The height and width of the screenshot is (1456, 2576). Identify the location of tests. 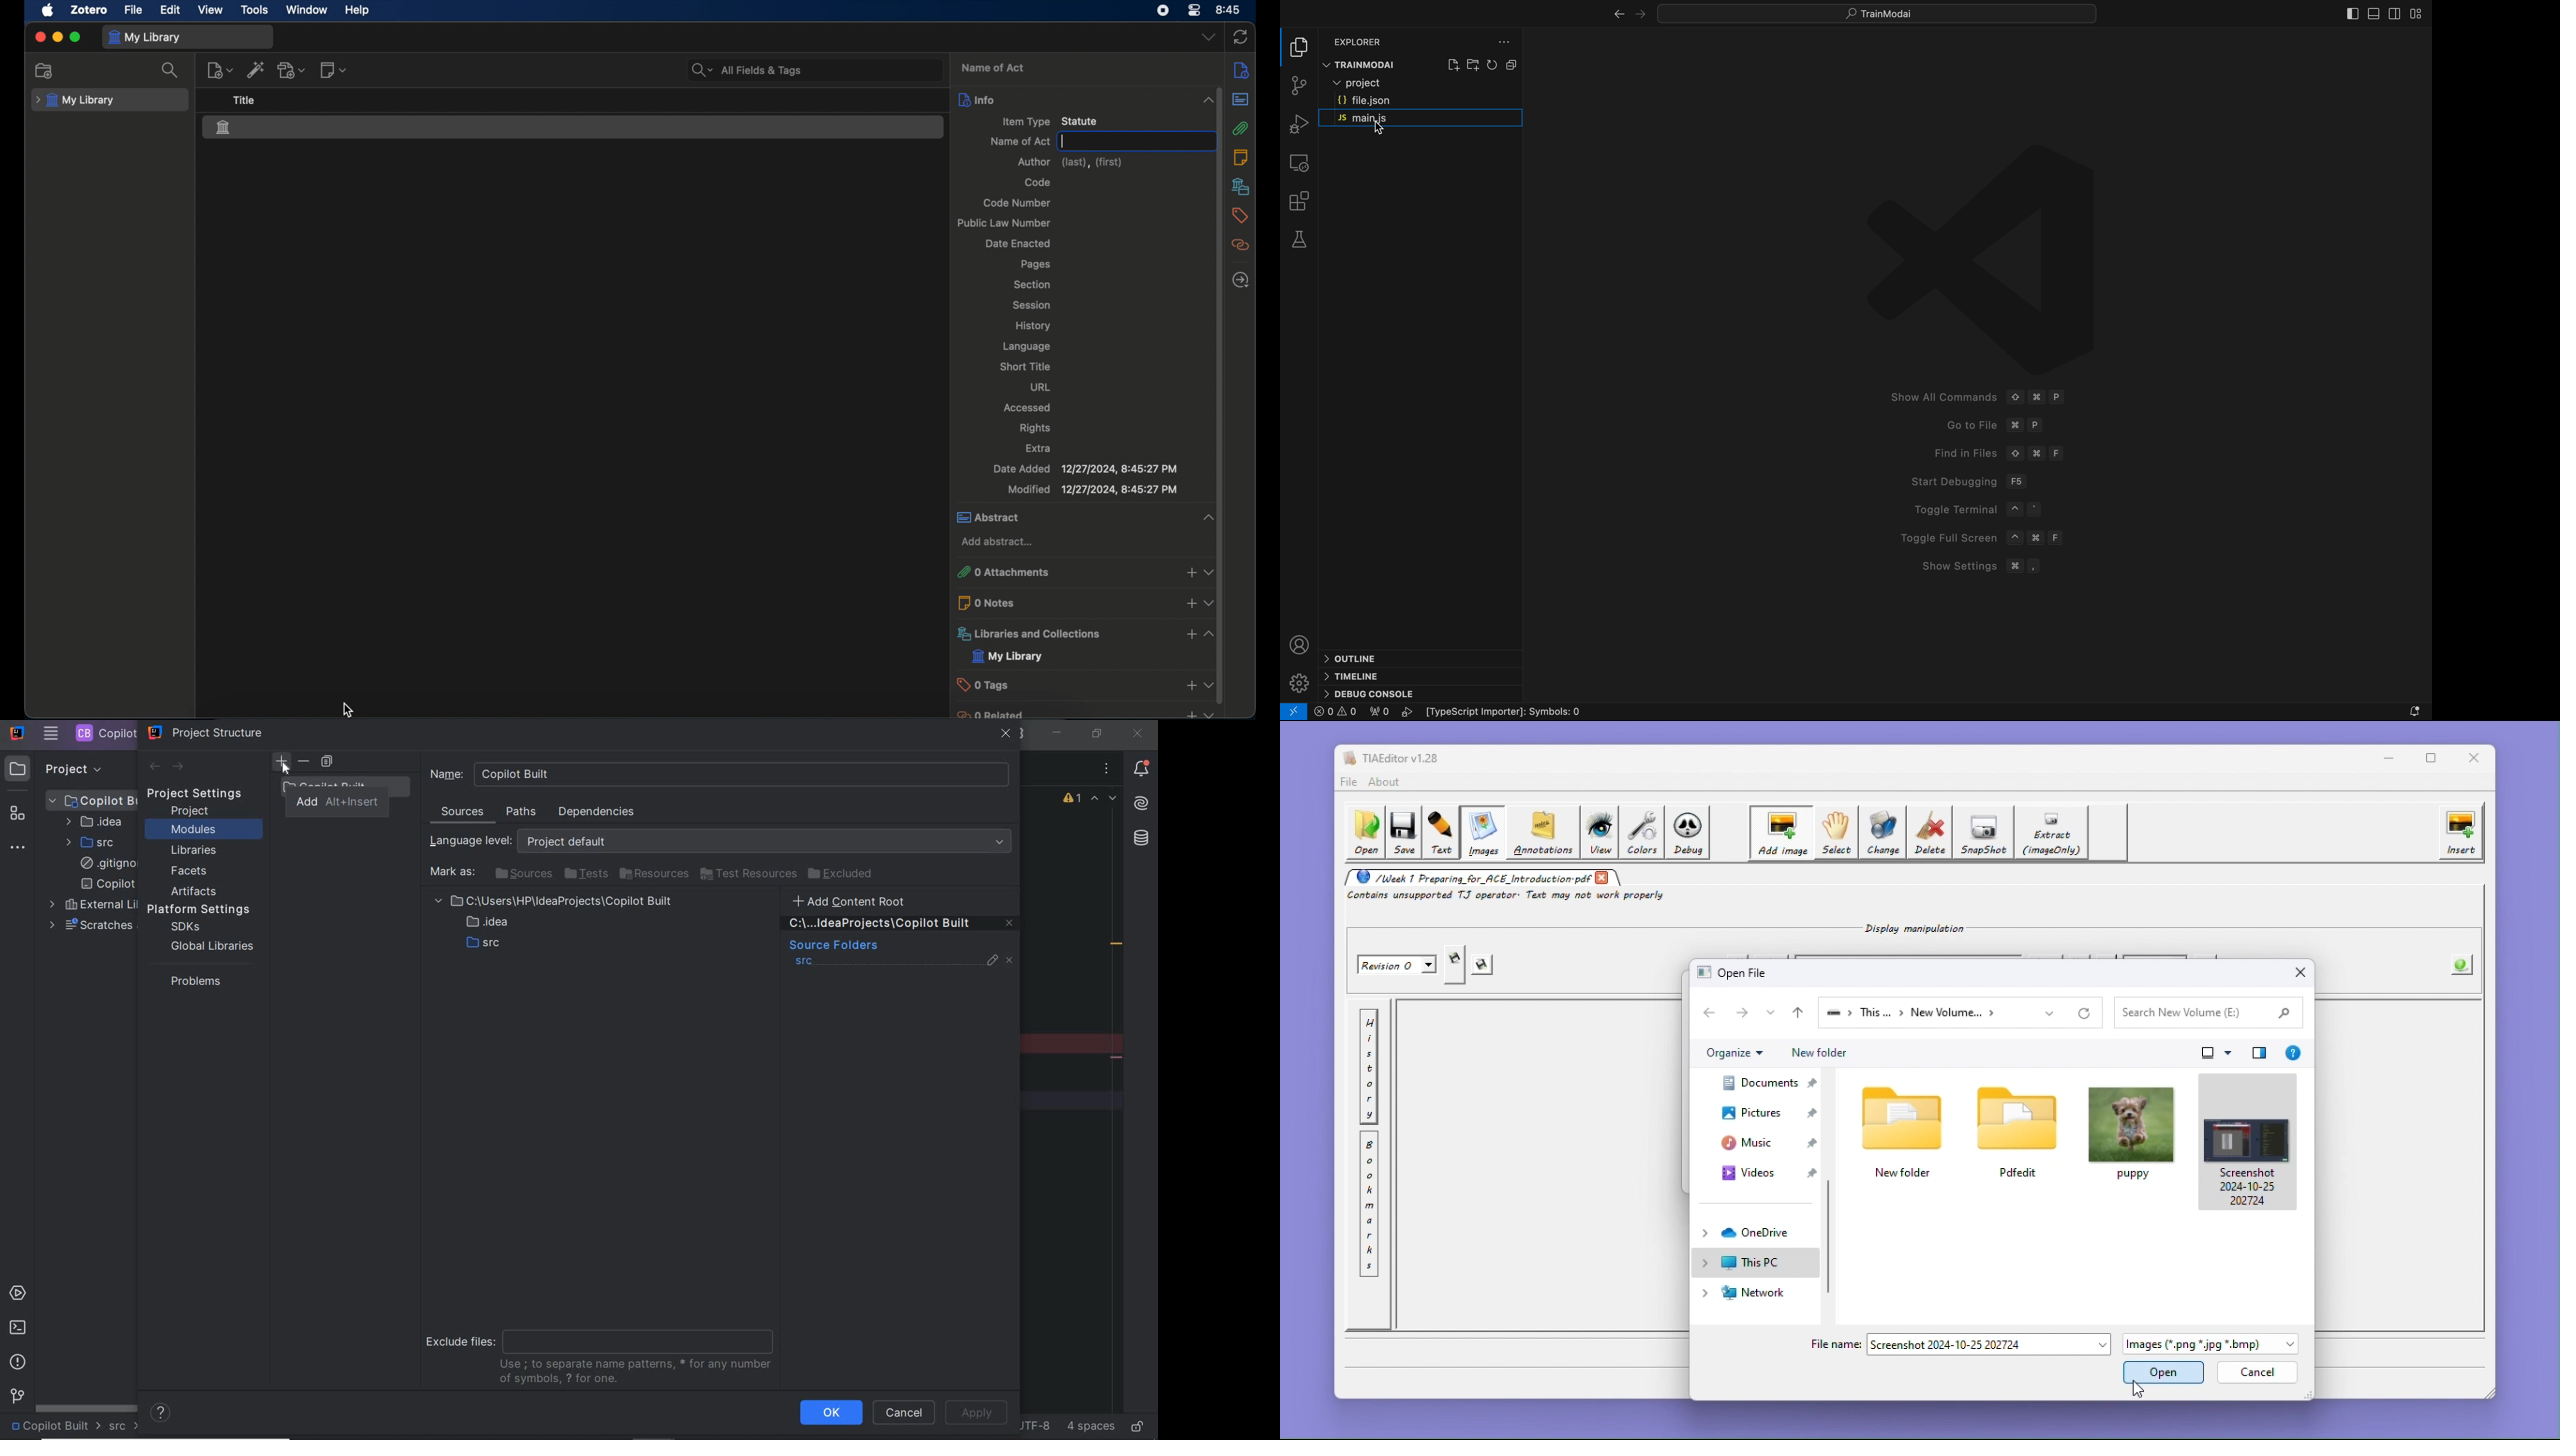
(1299, 237).